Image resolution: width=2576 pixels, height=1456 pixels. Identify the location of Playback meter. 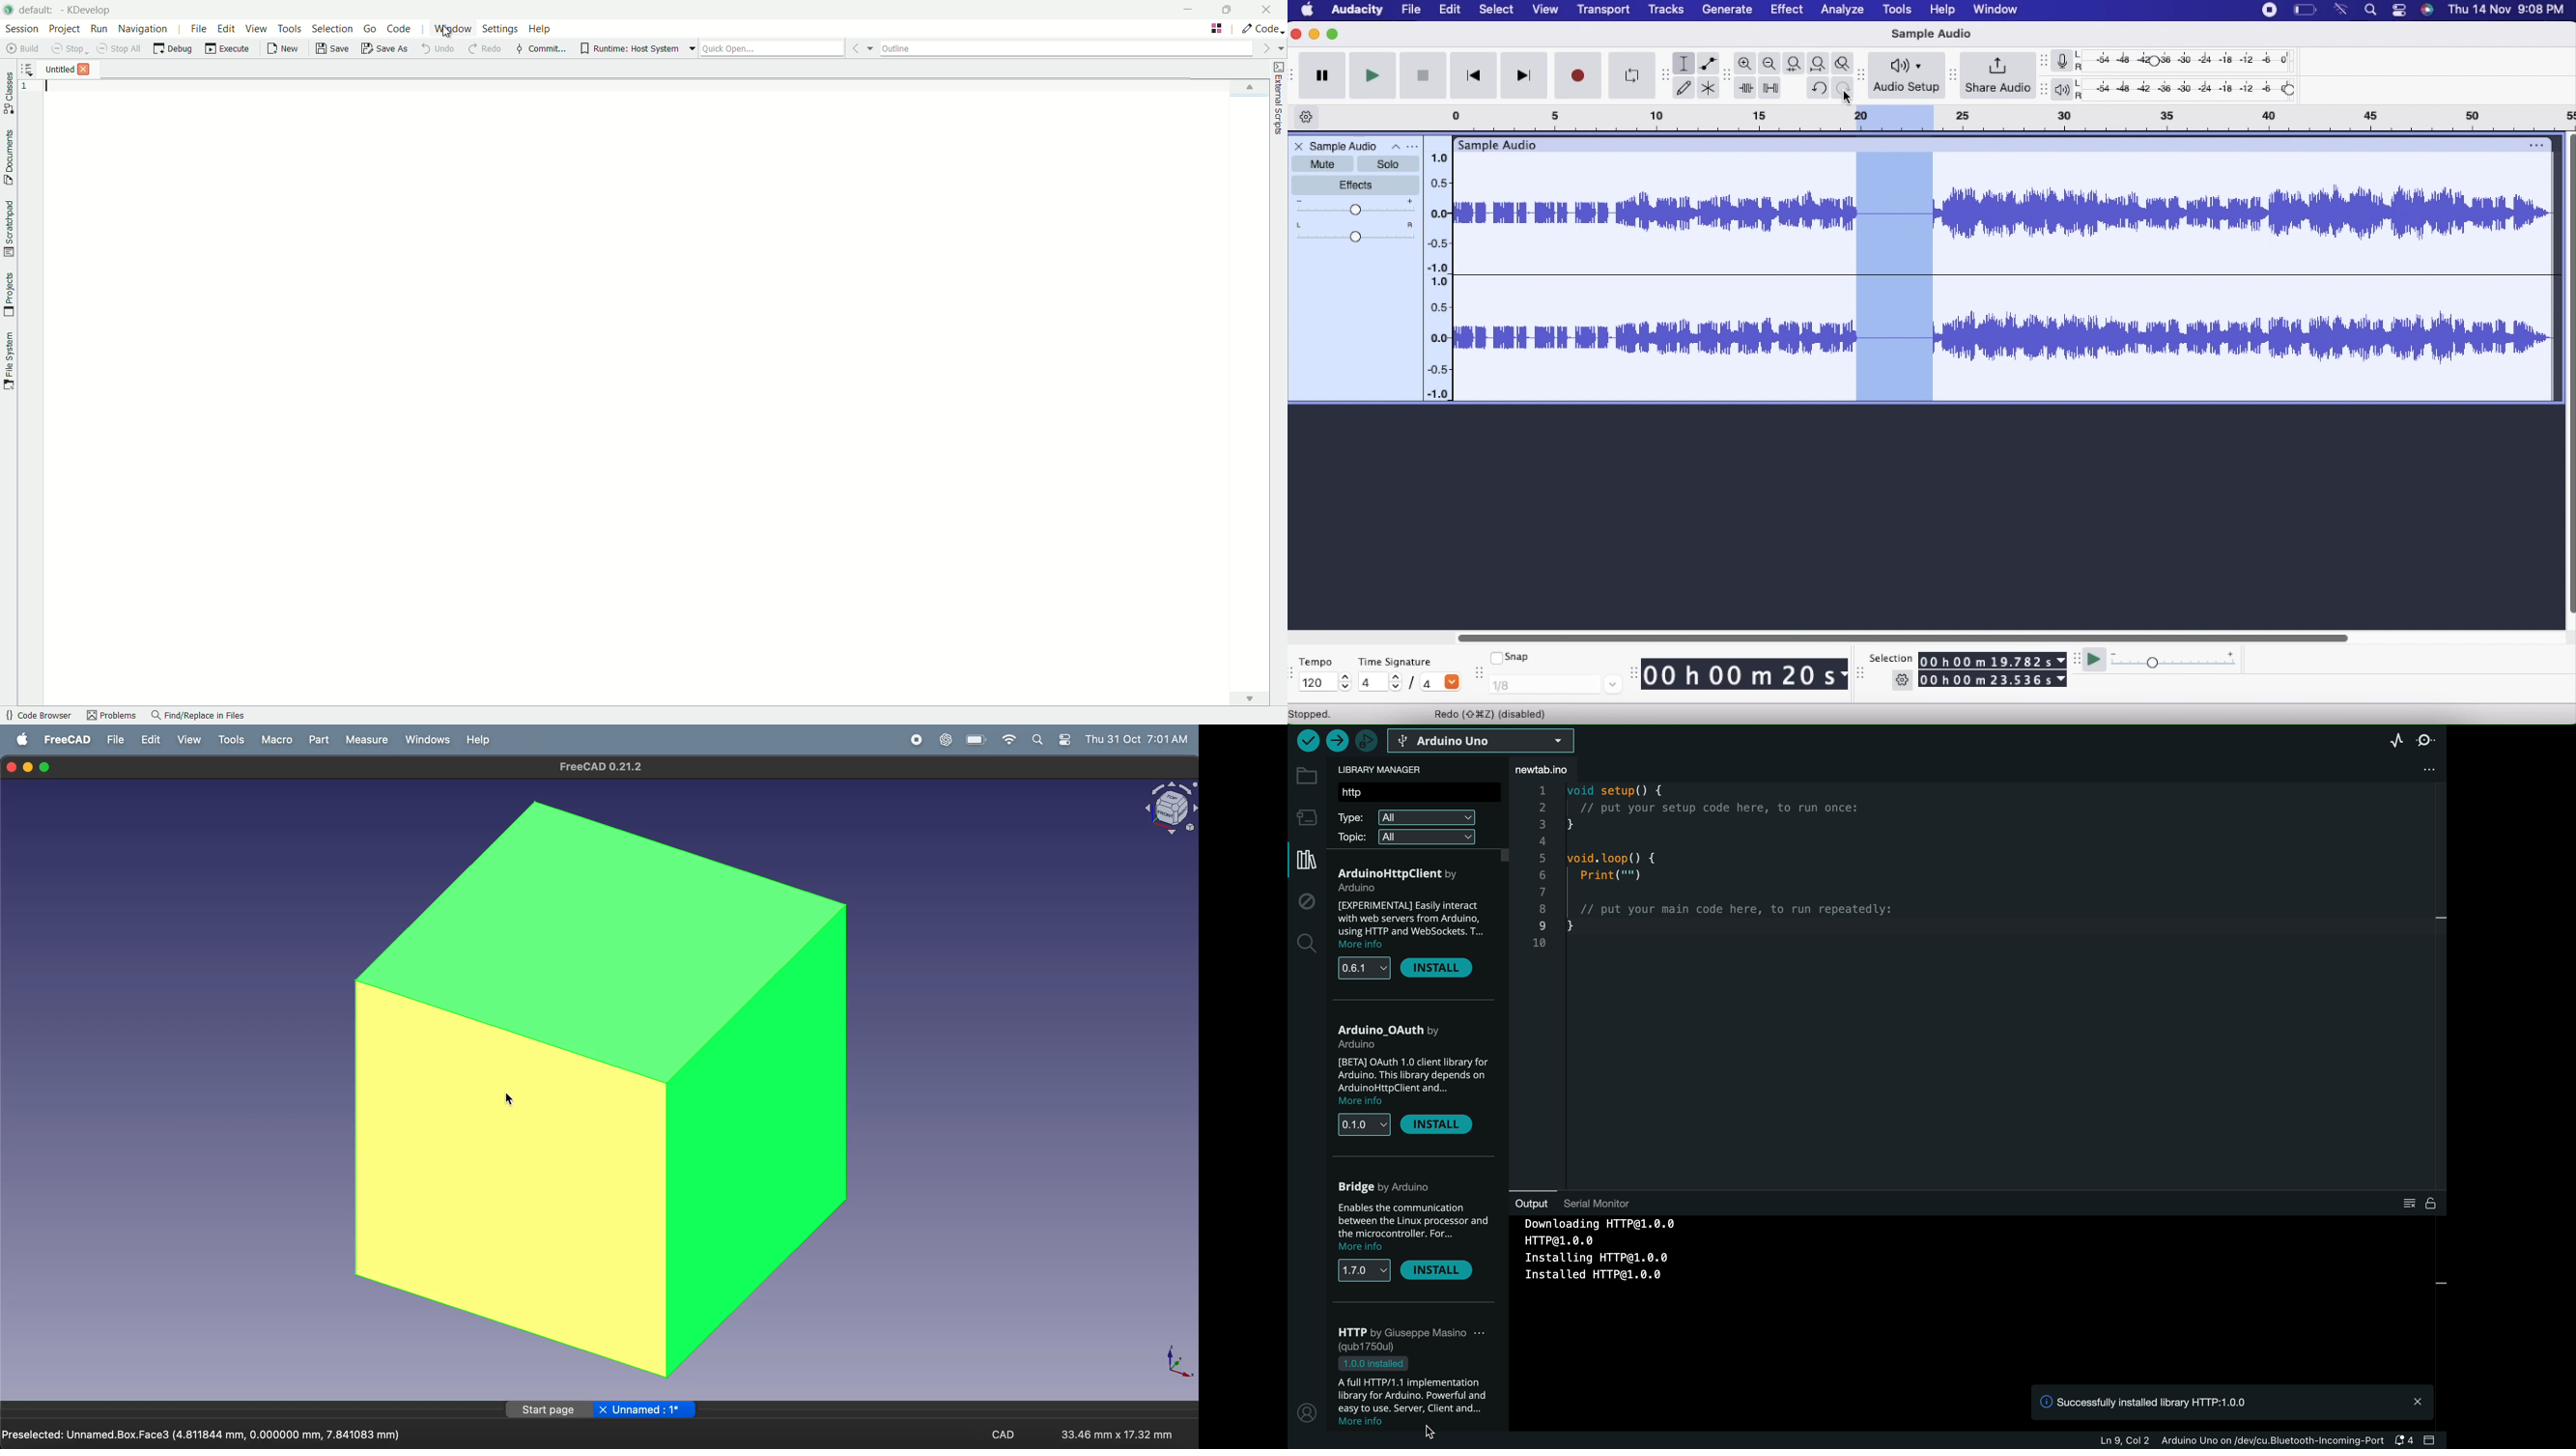
(2066, 89).